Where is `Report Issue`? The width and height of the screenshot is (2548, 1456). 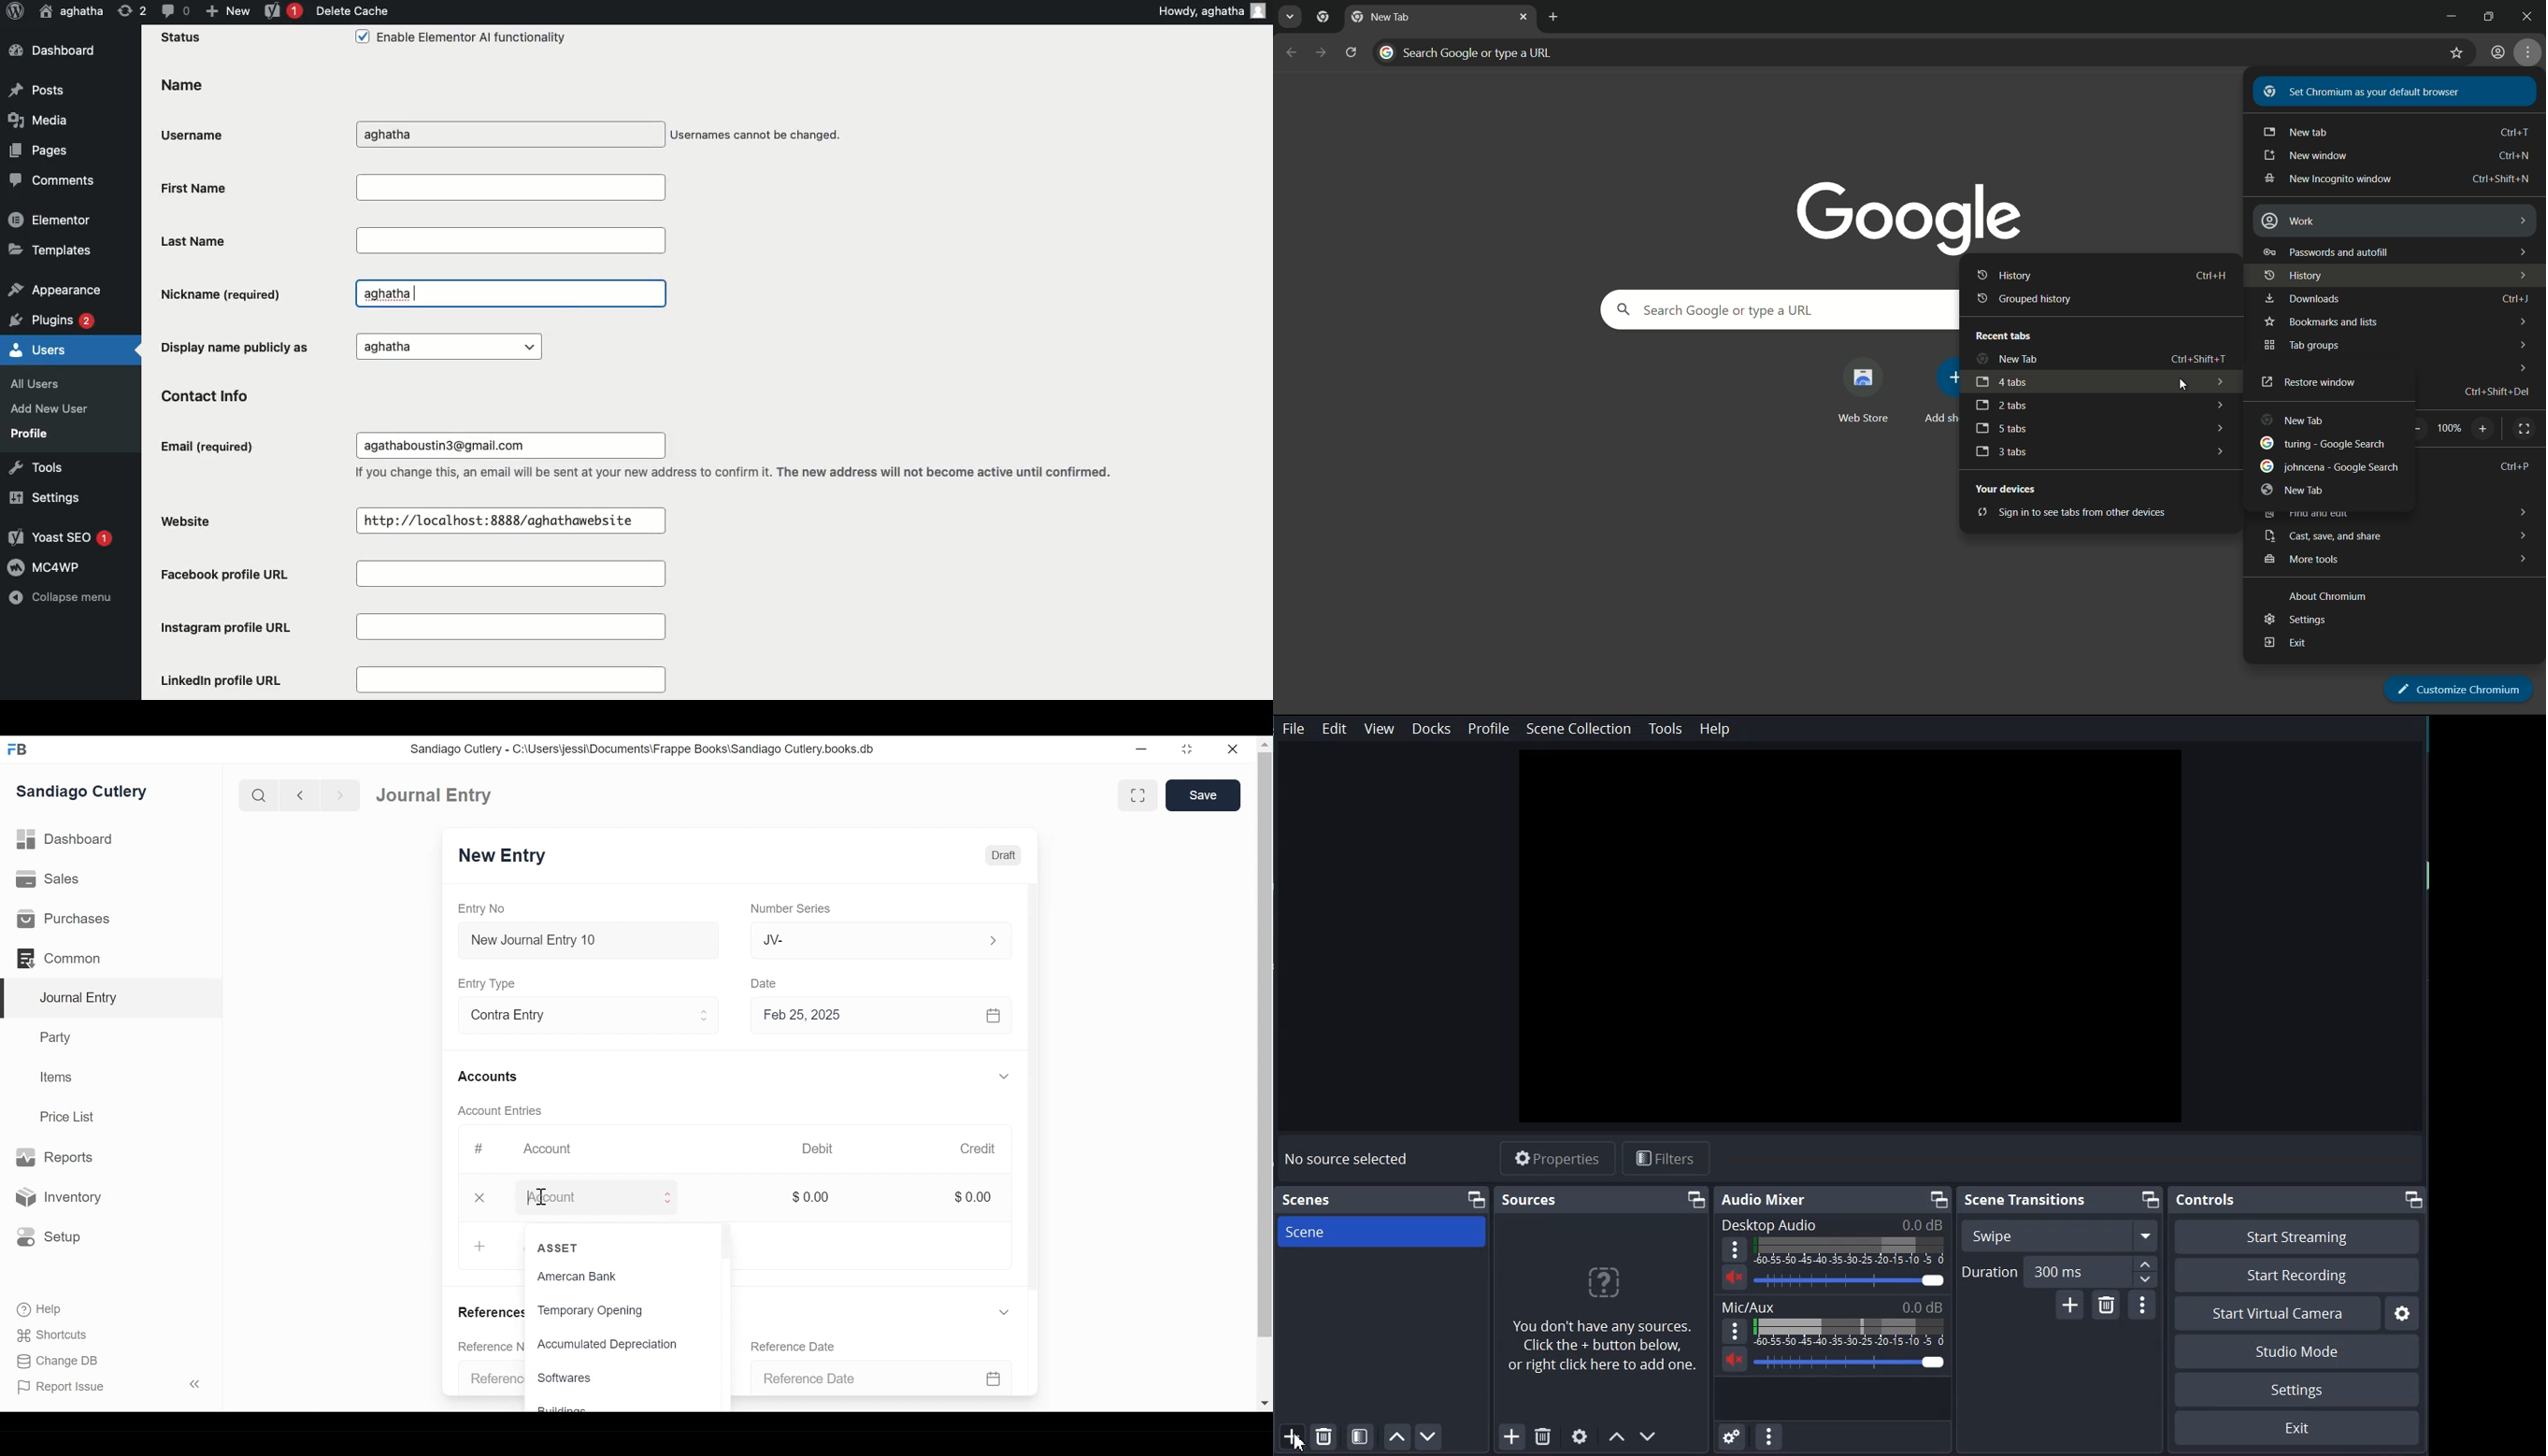
Report Issue is located at coordinates (109, 1387).